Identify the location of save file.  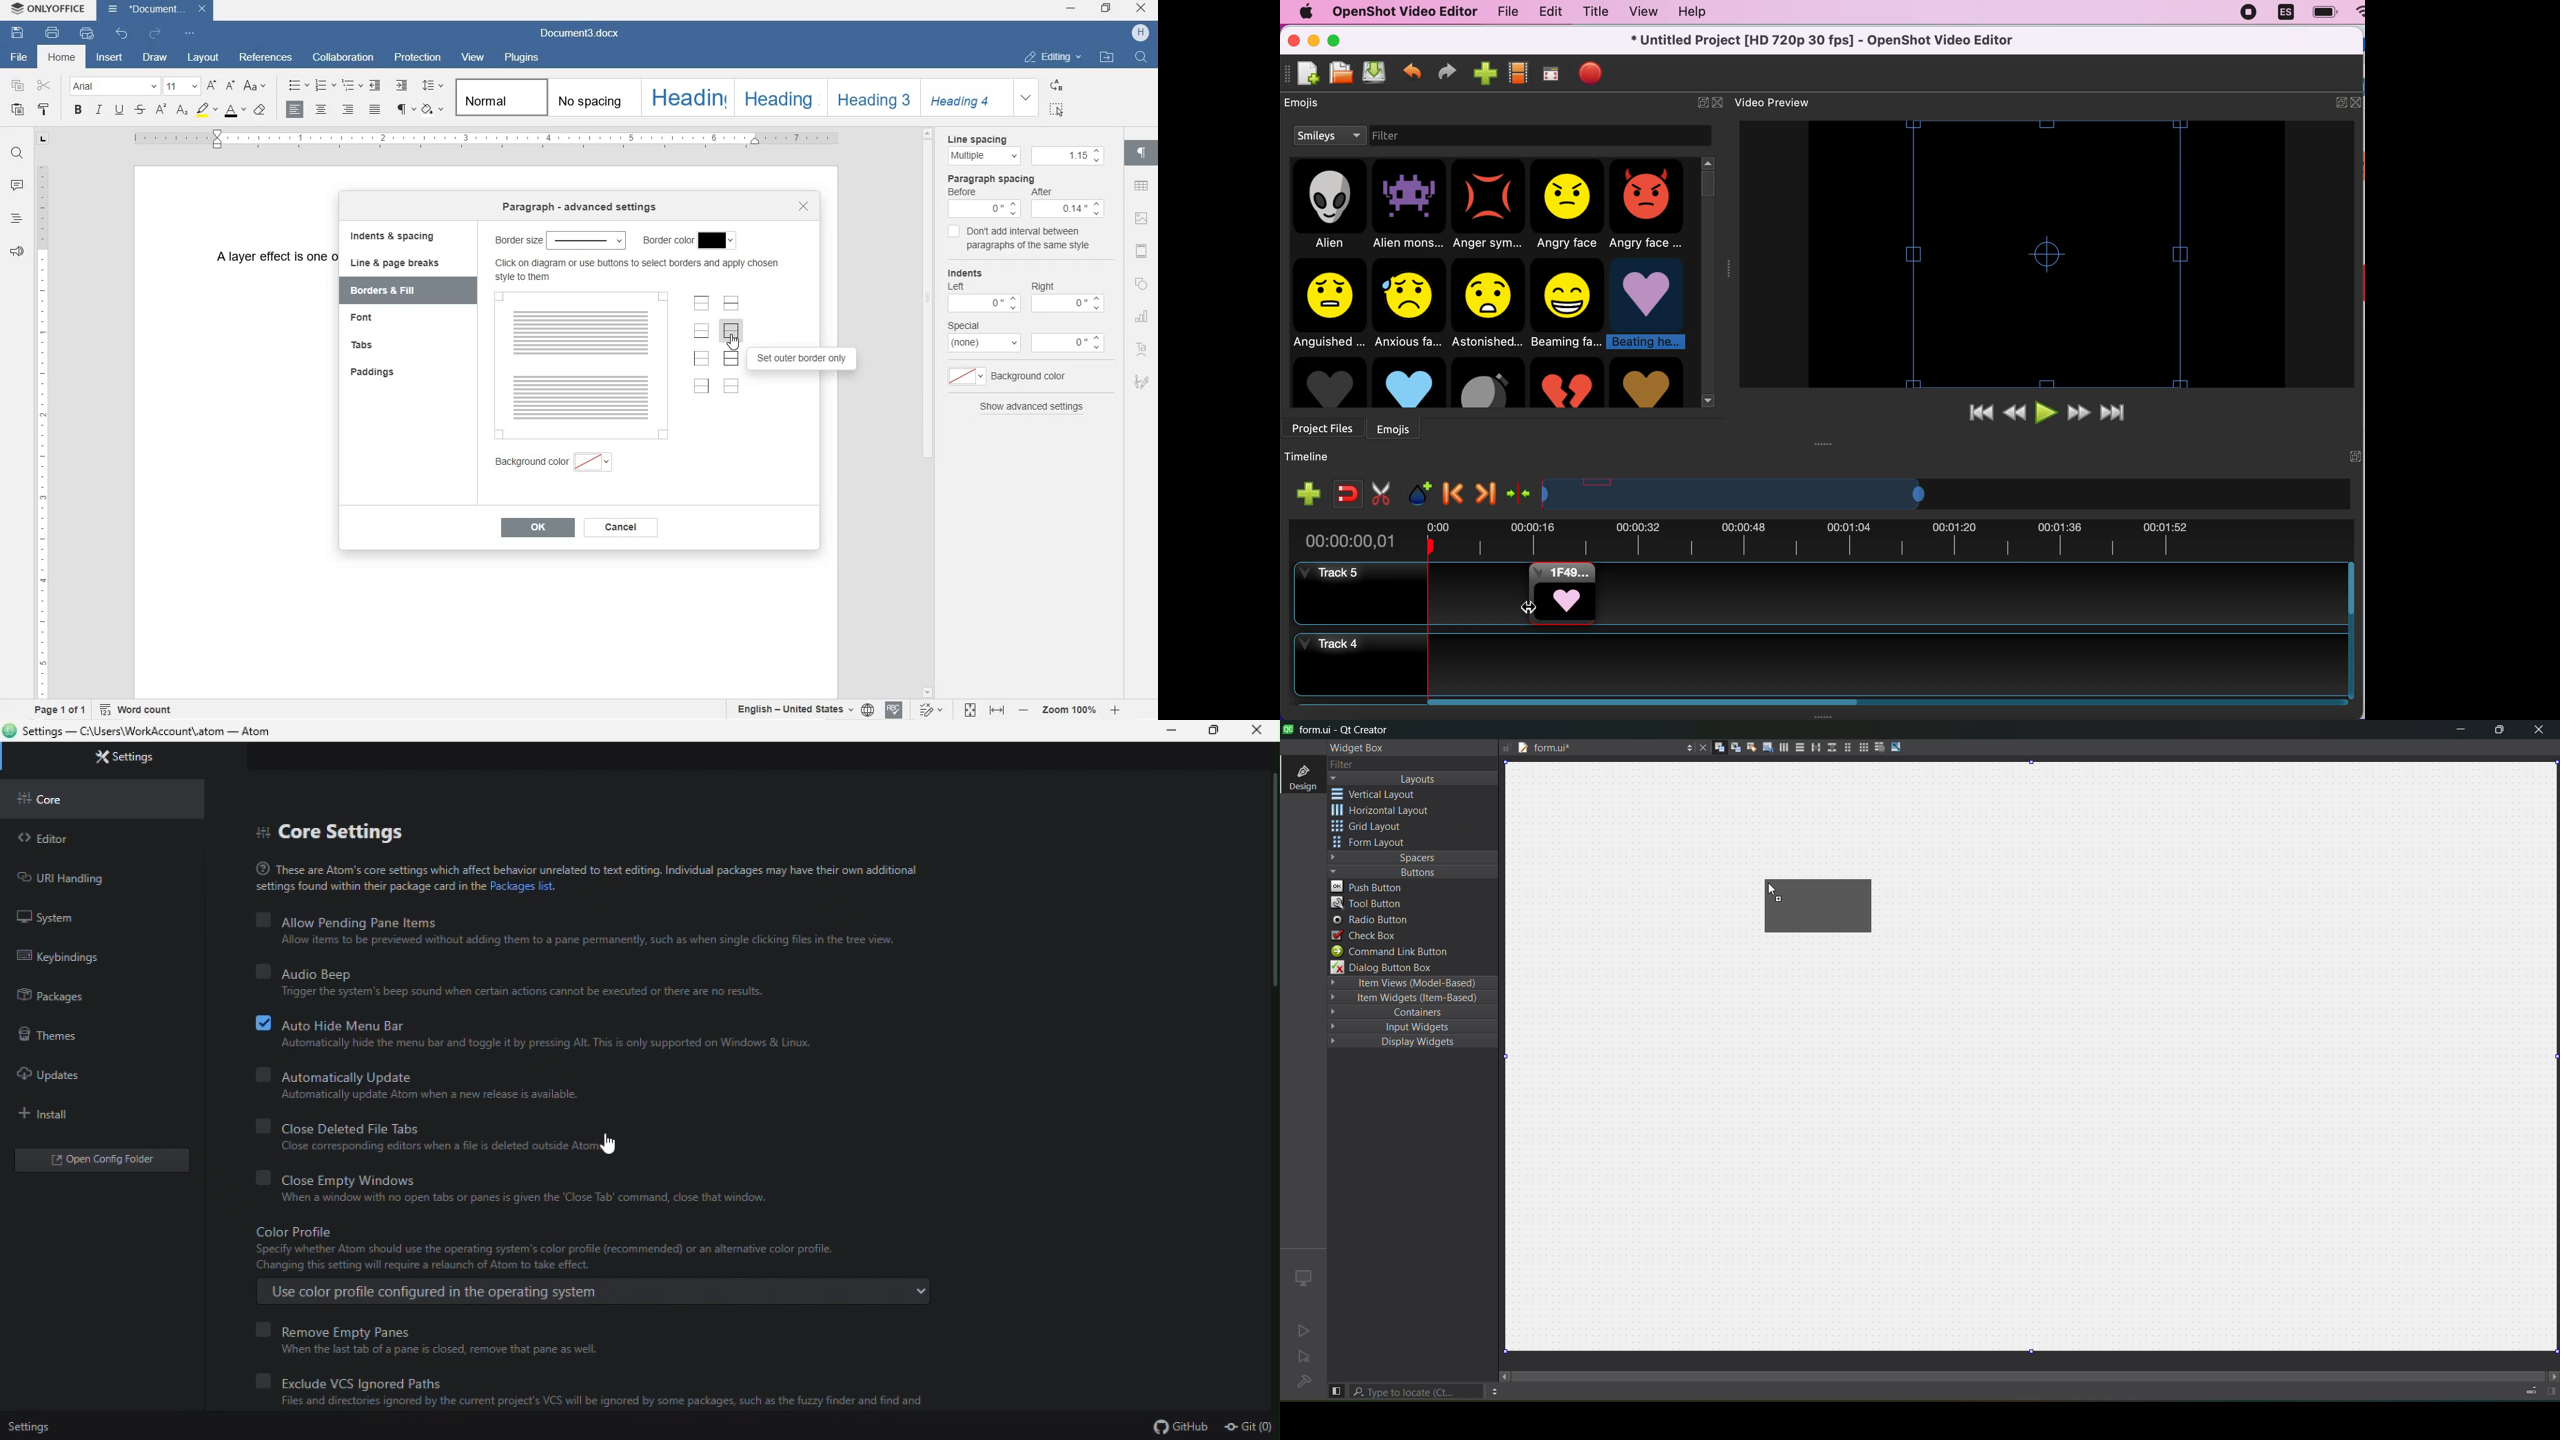
(1375, 73).